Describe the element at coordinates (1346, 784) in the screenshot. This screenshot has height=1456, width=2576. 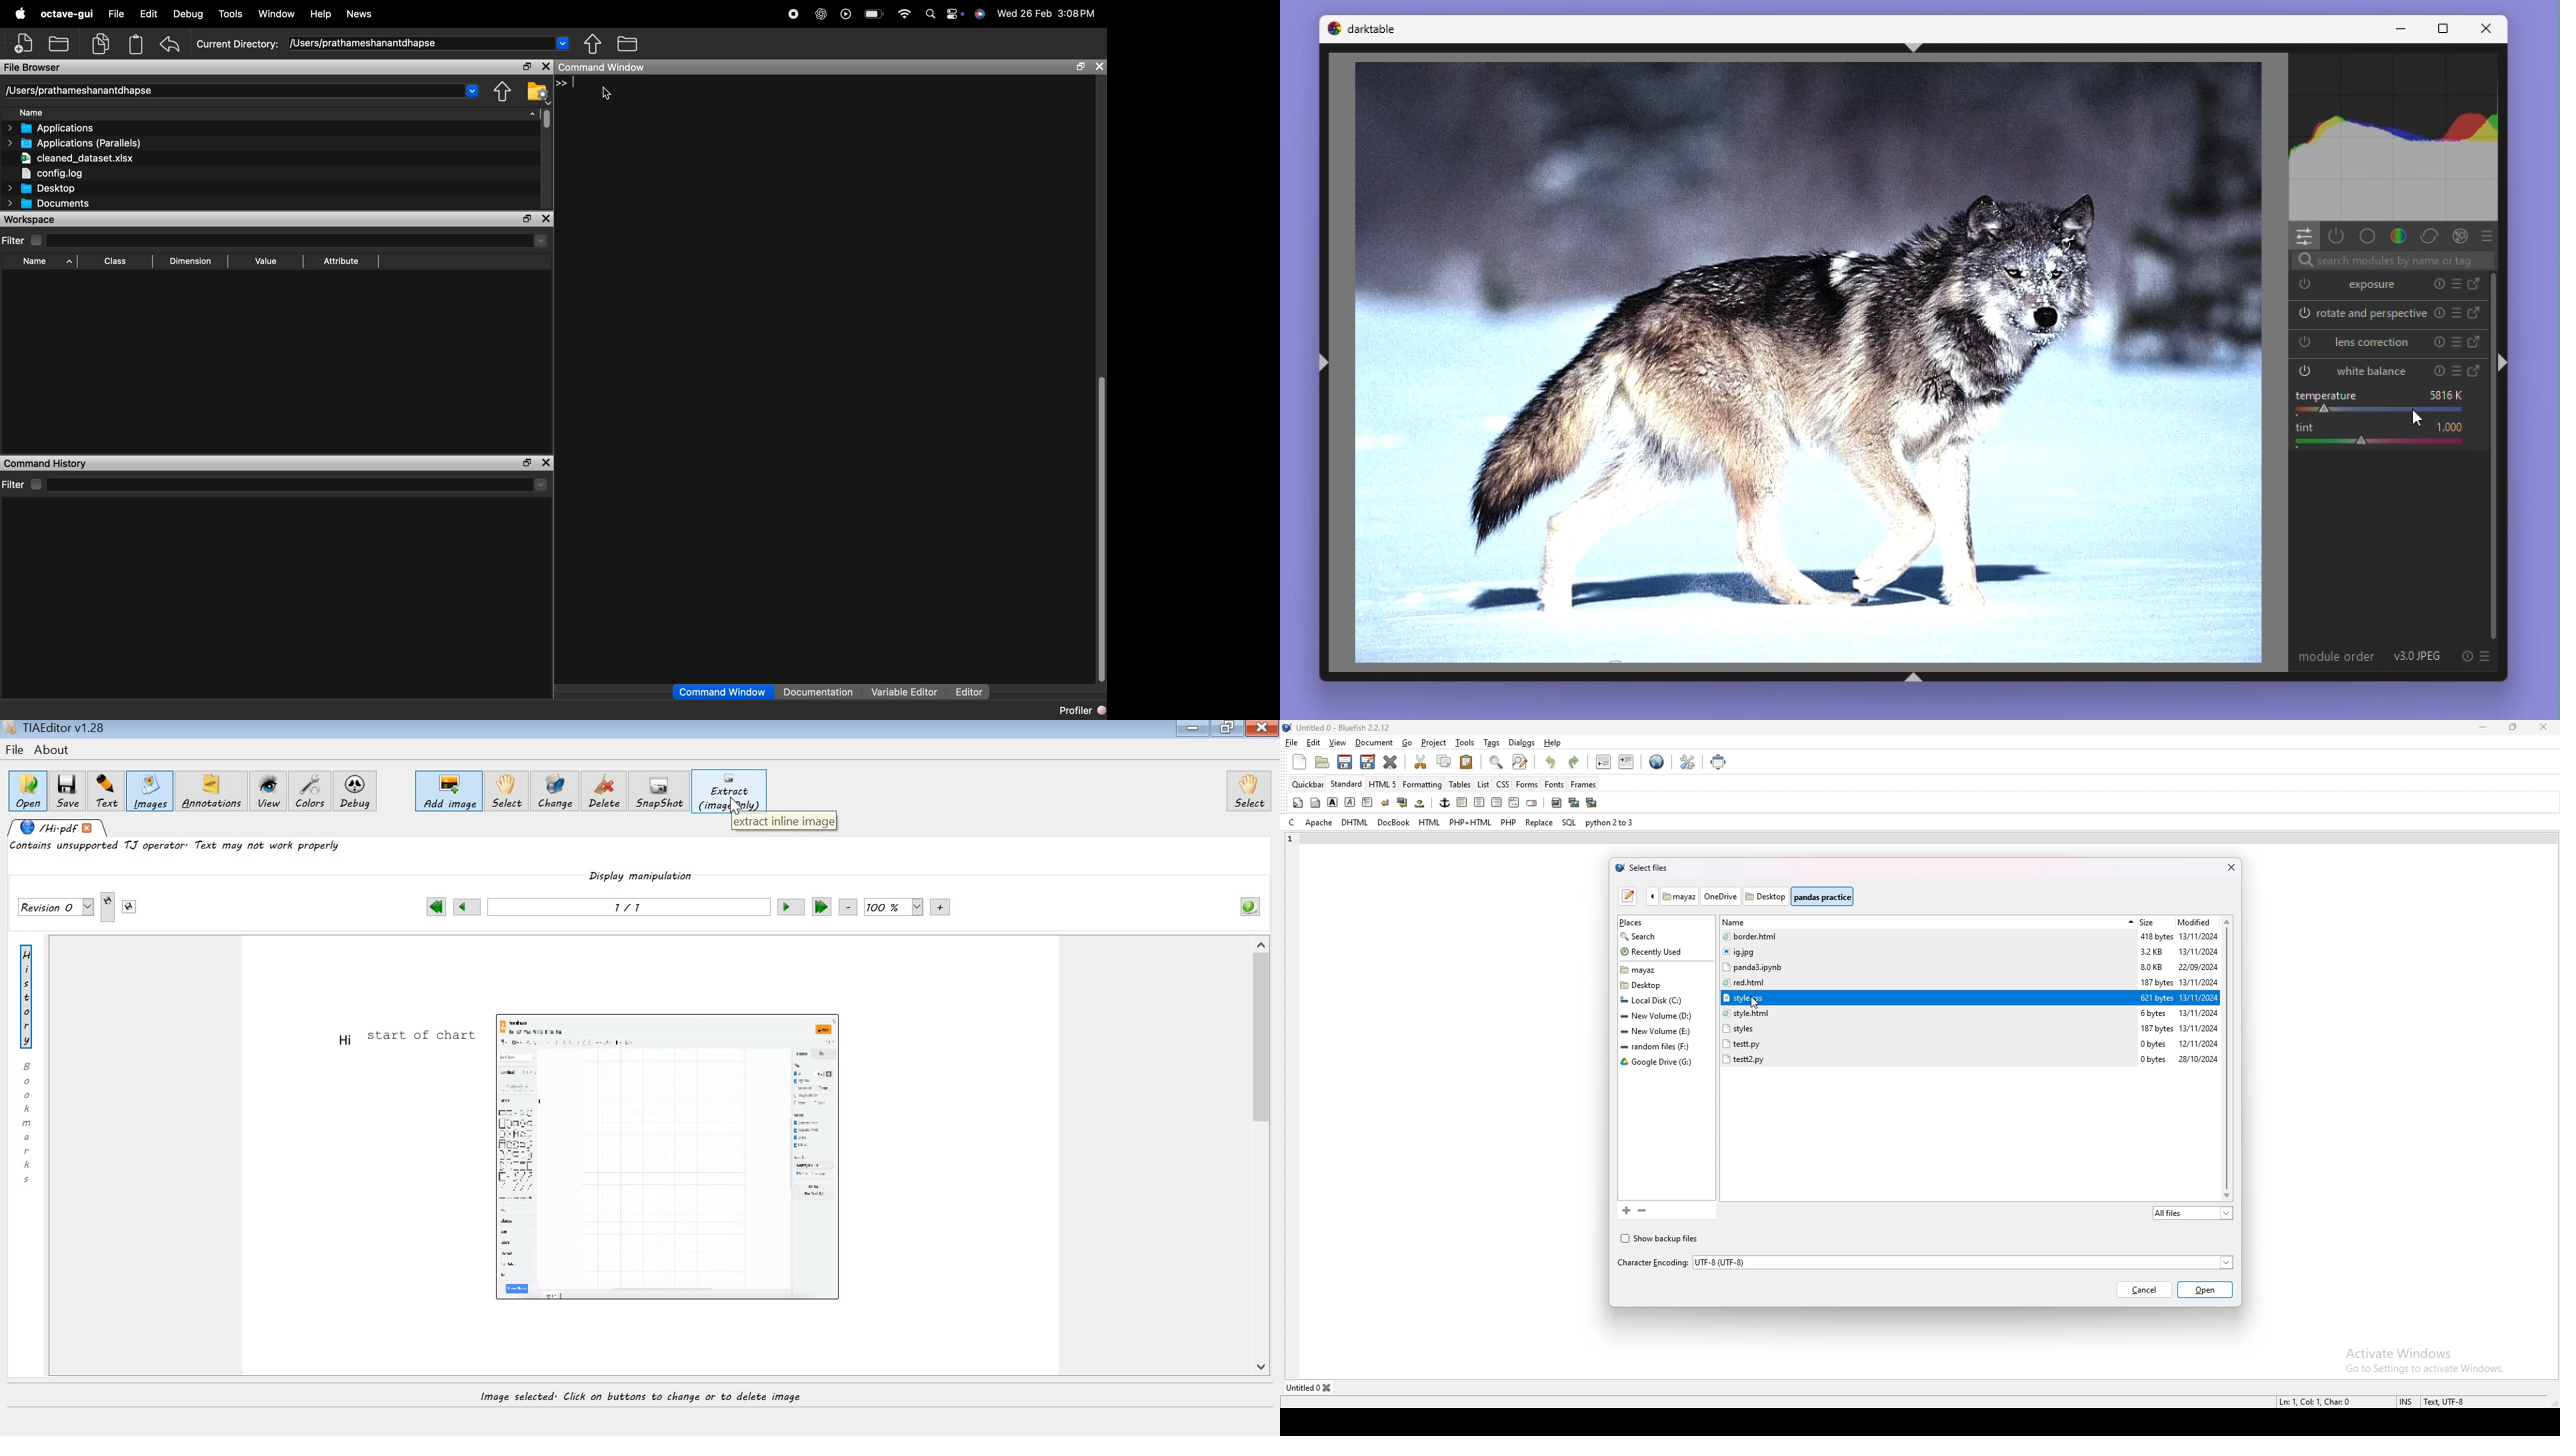
I see `standard` at that location.